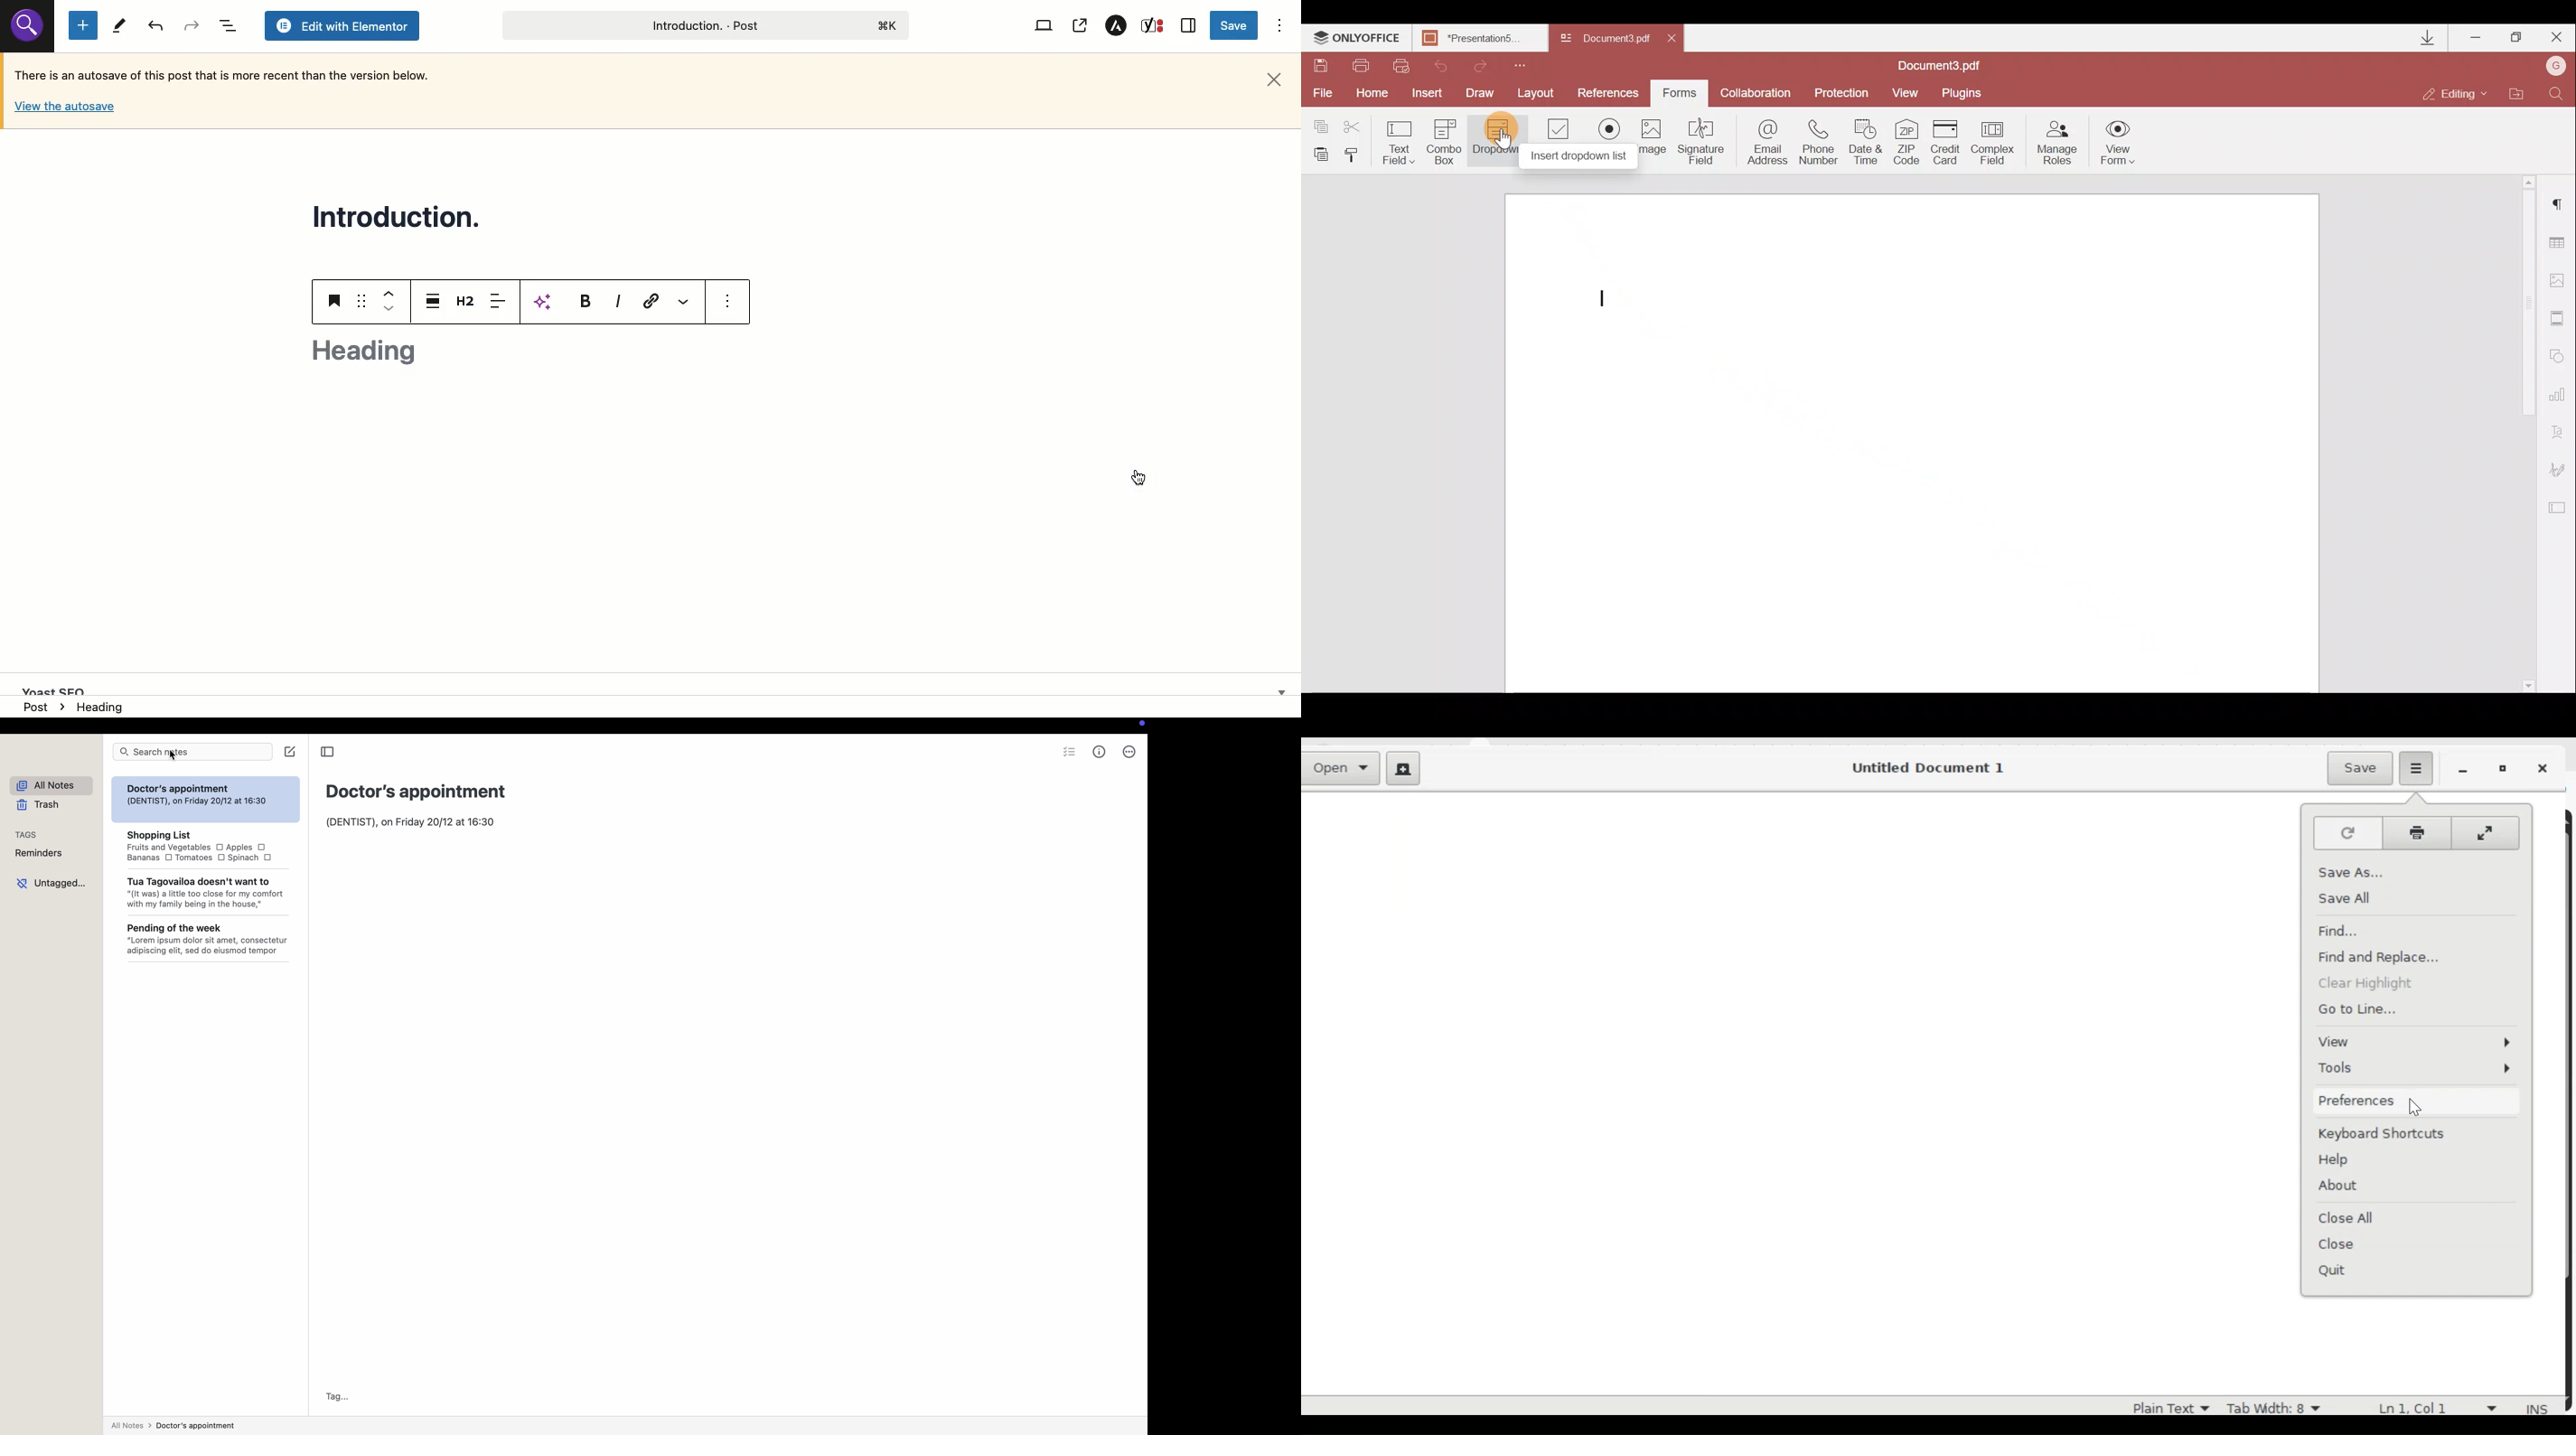 Image resolution: width=2576 pixels, height=1456 pixels. What do you see at coordinates (1356, 154) in the screenshot?
I see `Copy style` at bounding box center [1356, 154].